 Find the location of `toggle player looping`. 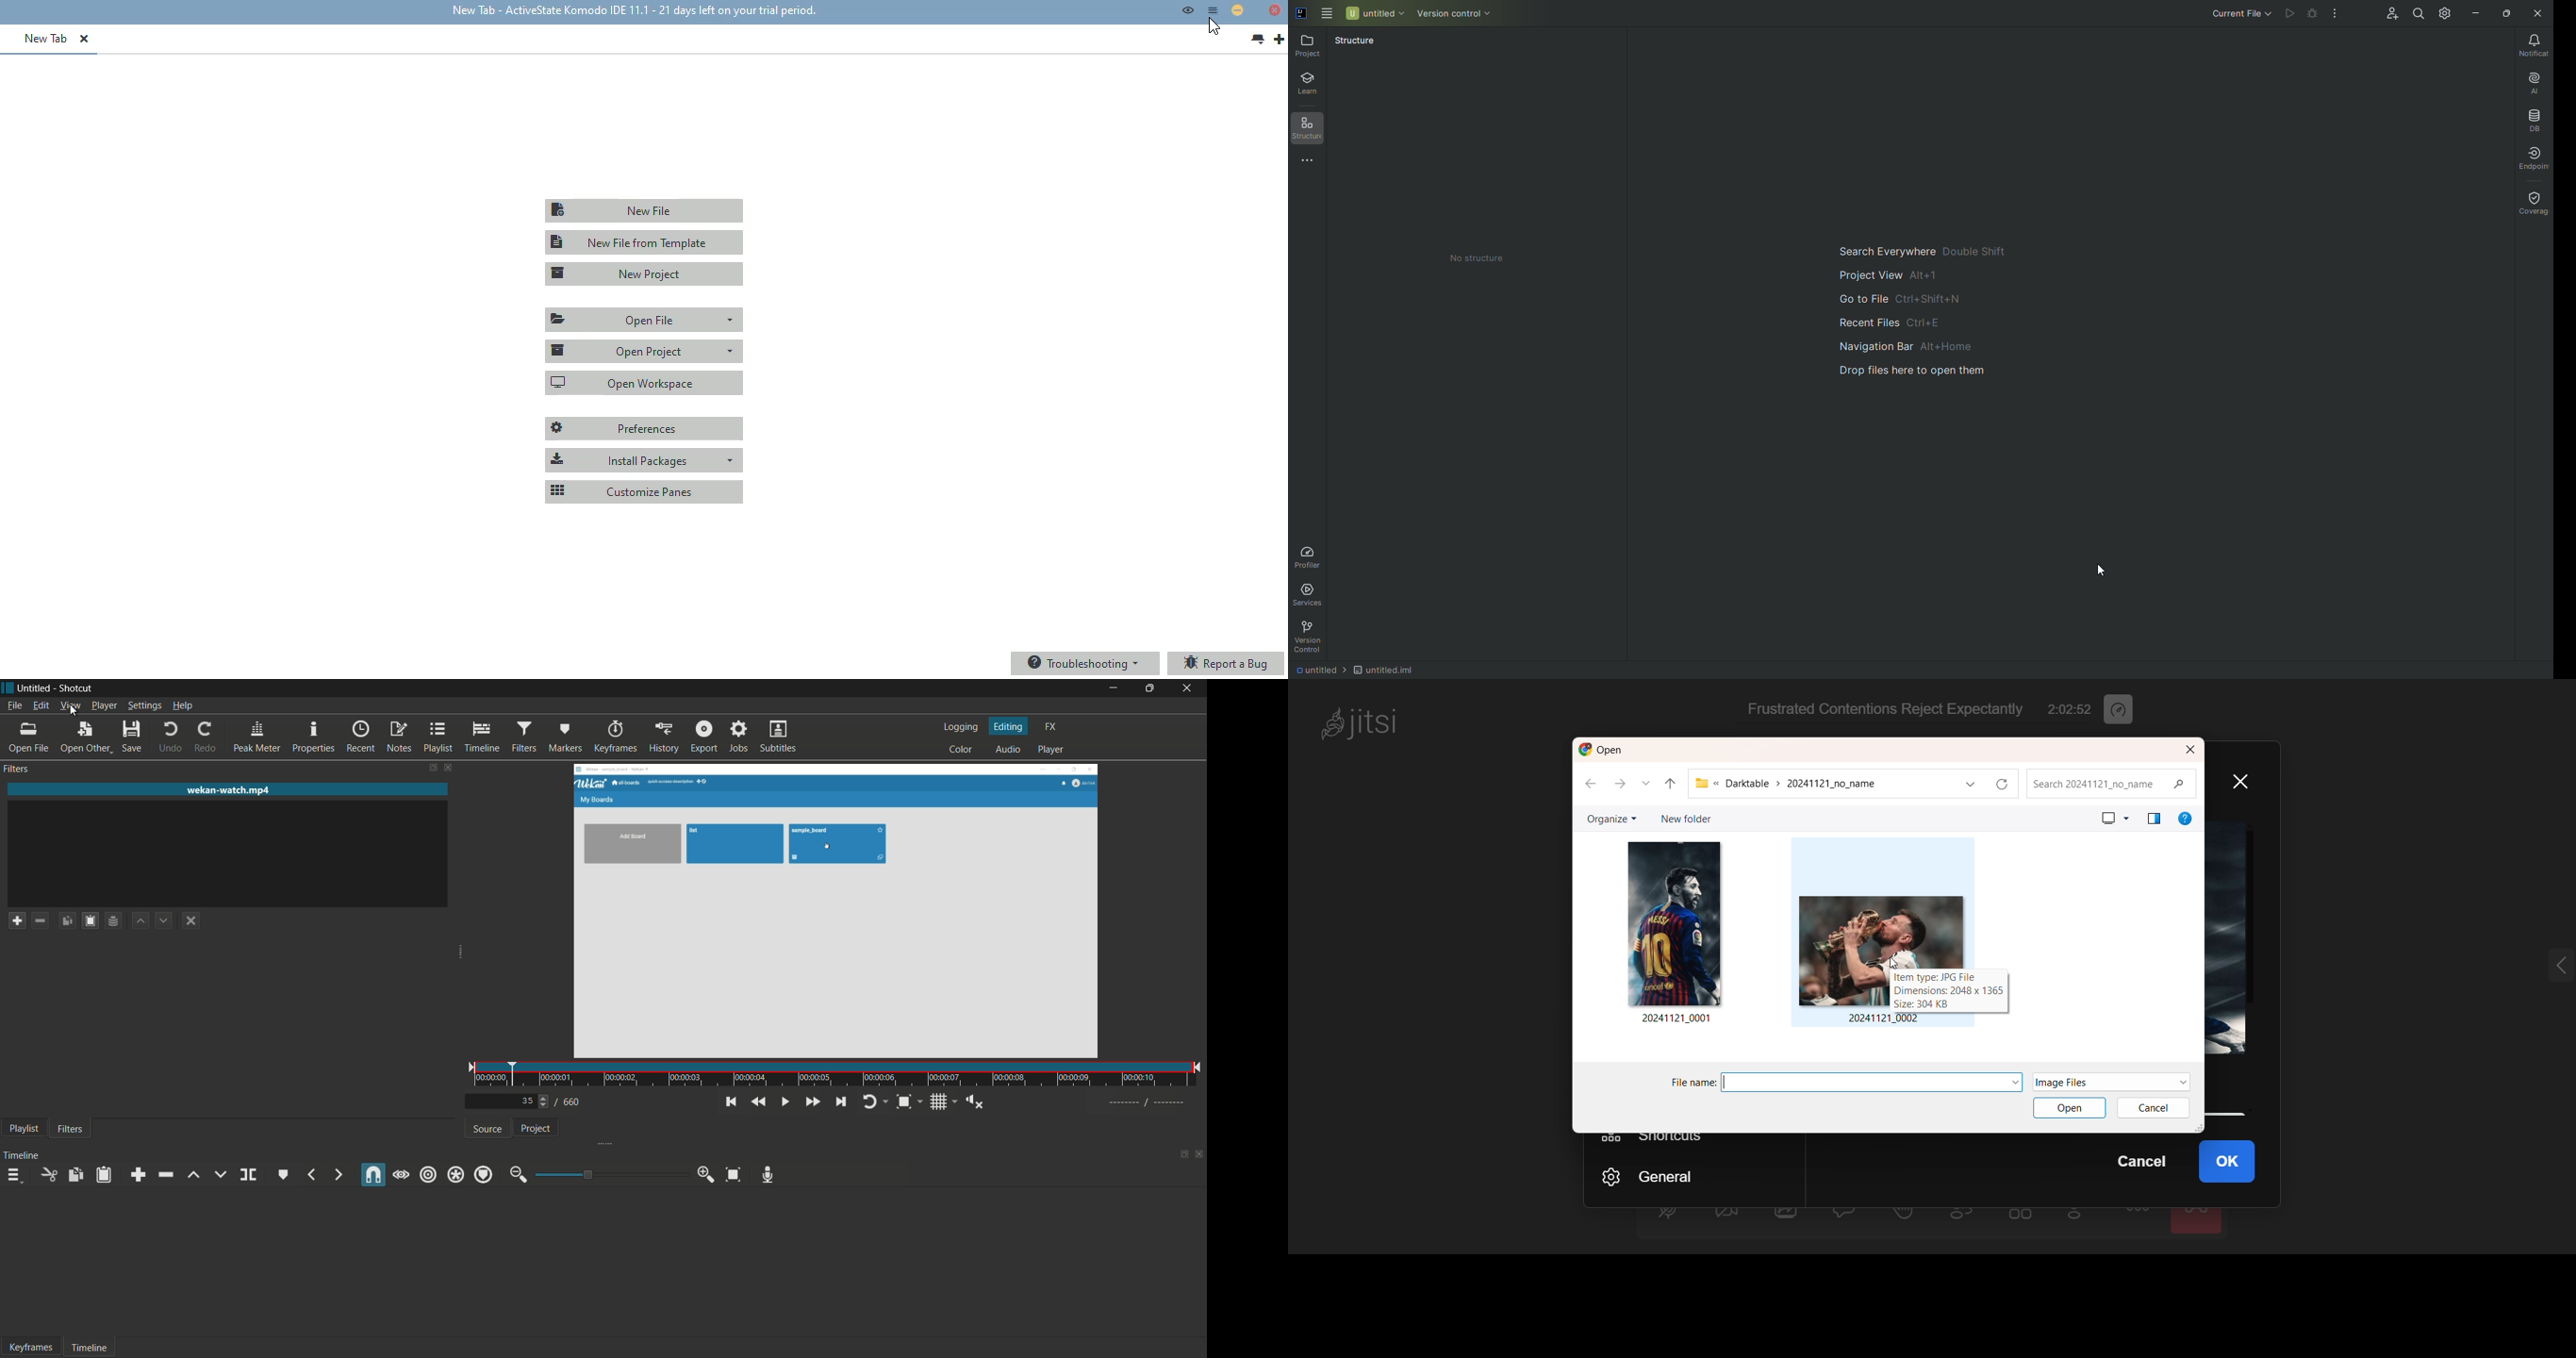

toggle player looping is located at coordinates (874, 1102).